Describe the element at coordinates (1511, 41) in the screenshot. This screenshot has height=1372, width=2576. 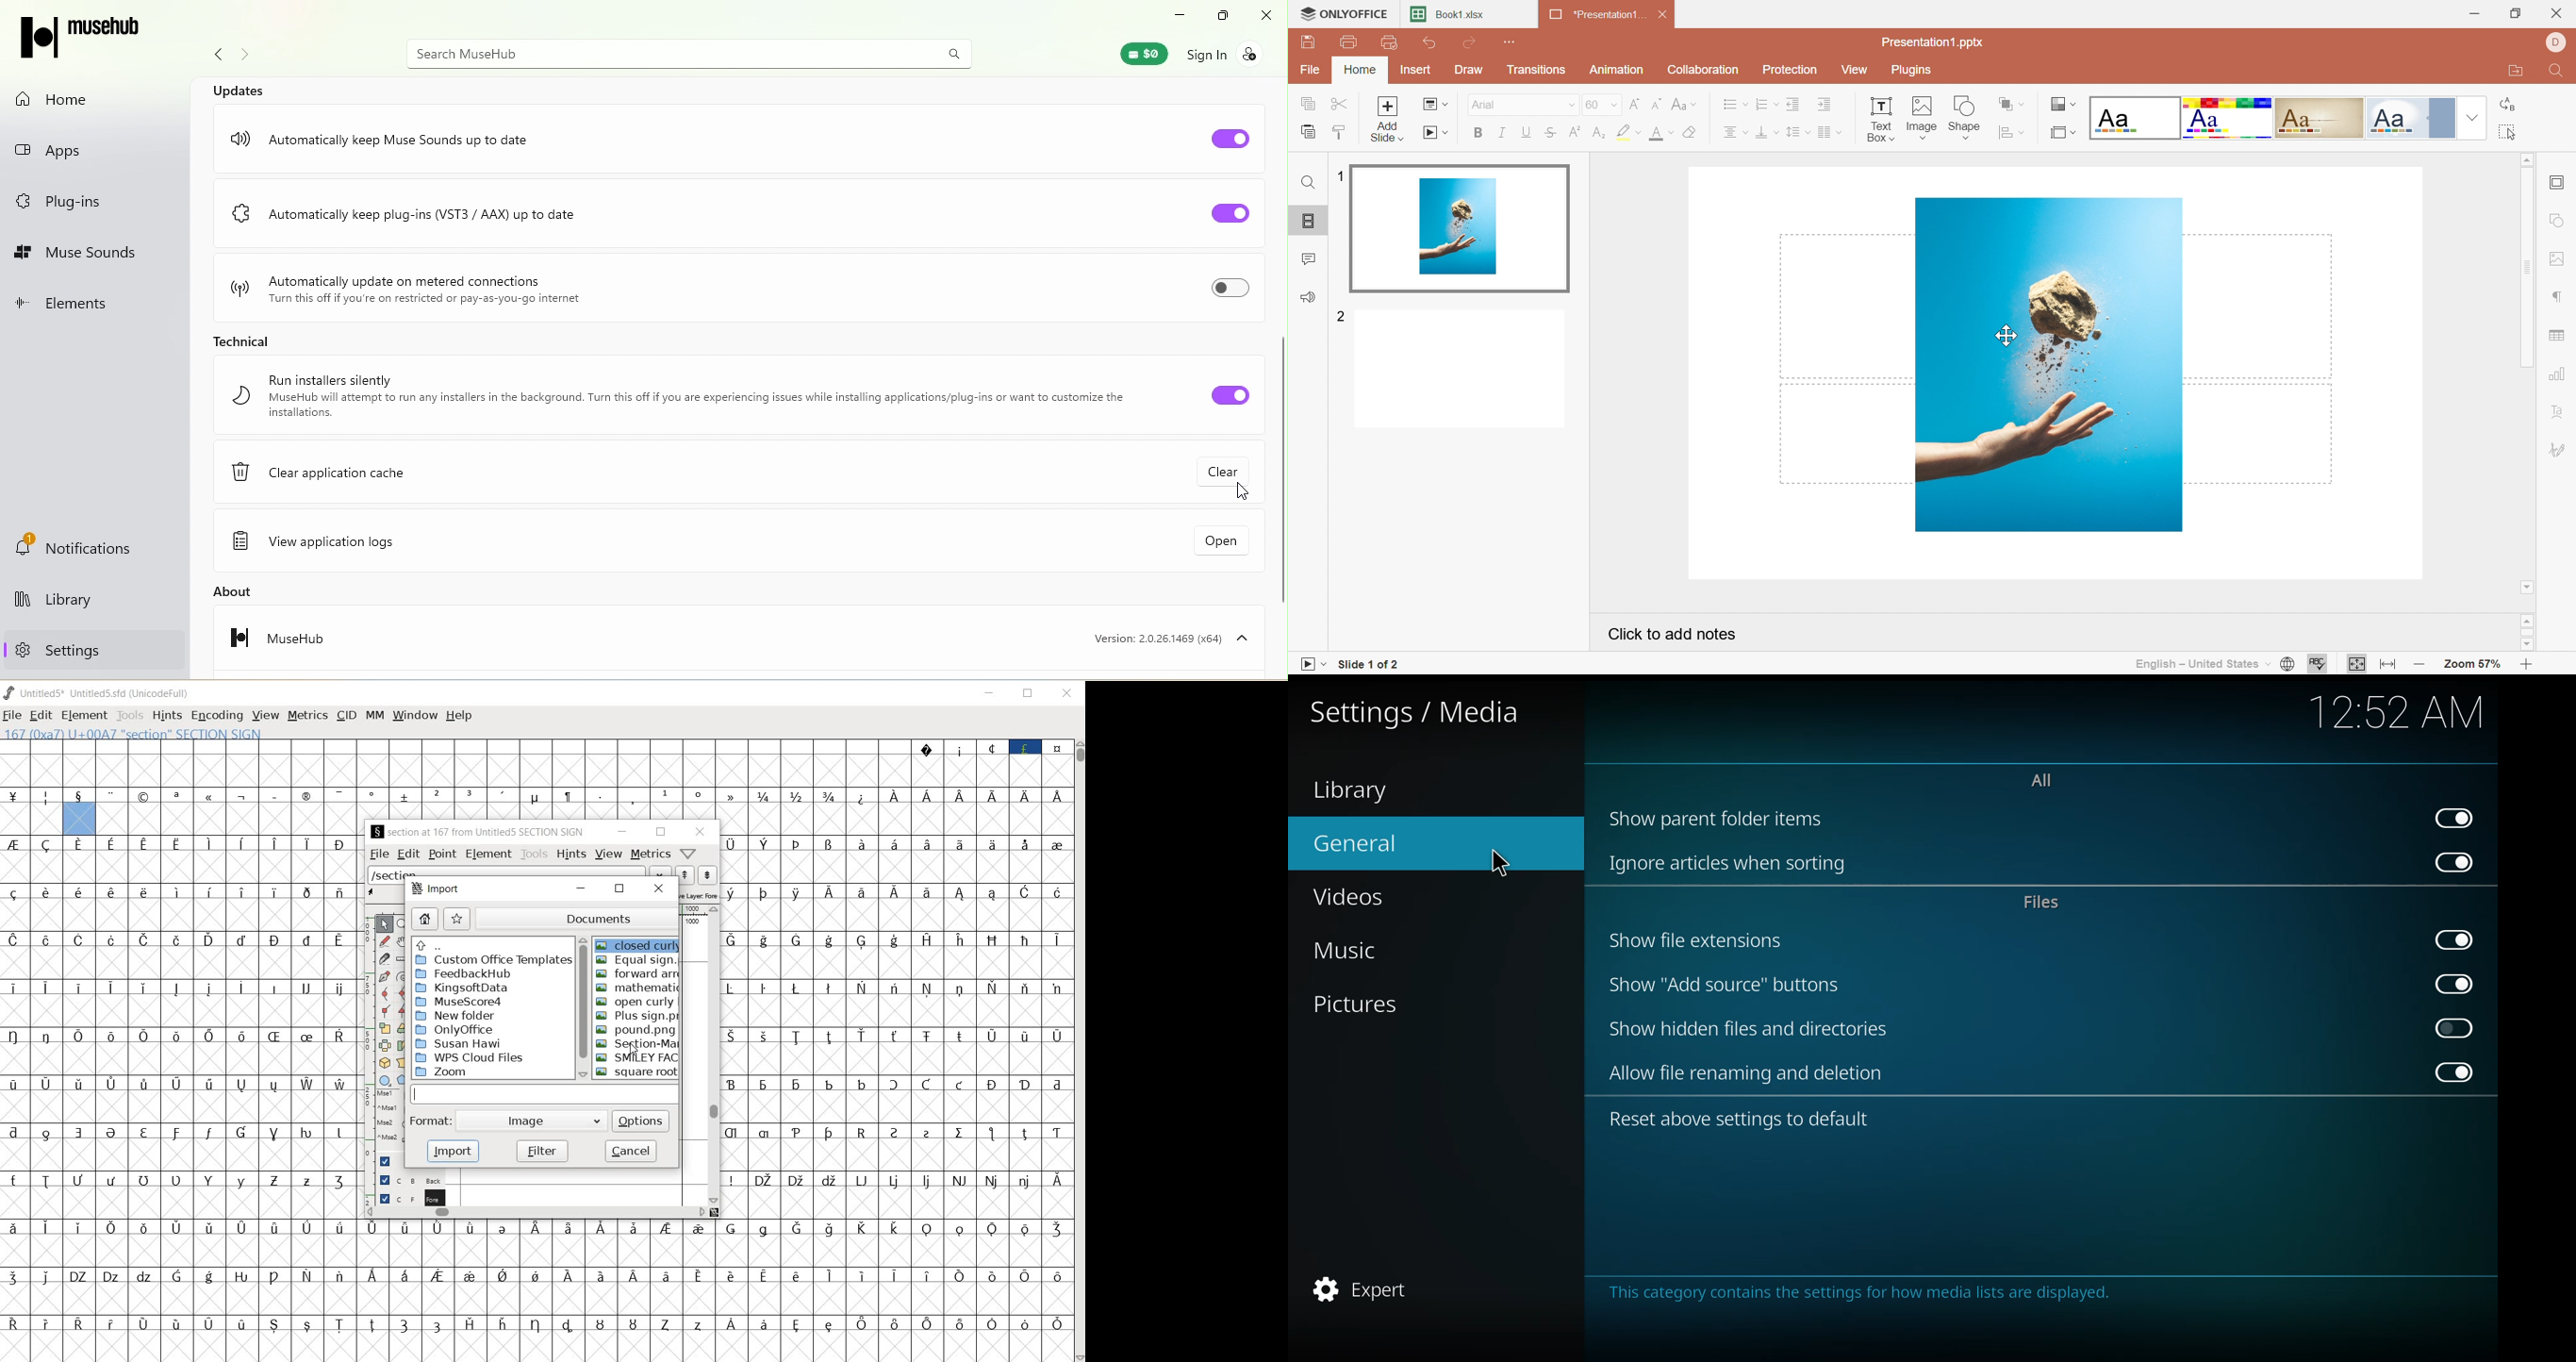
I see `Customize quick access toolbar` at that location.